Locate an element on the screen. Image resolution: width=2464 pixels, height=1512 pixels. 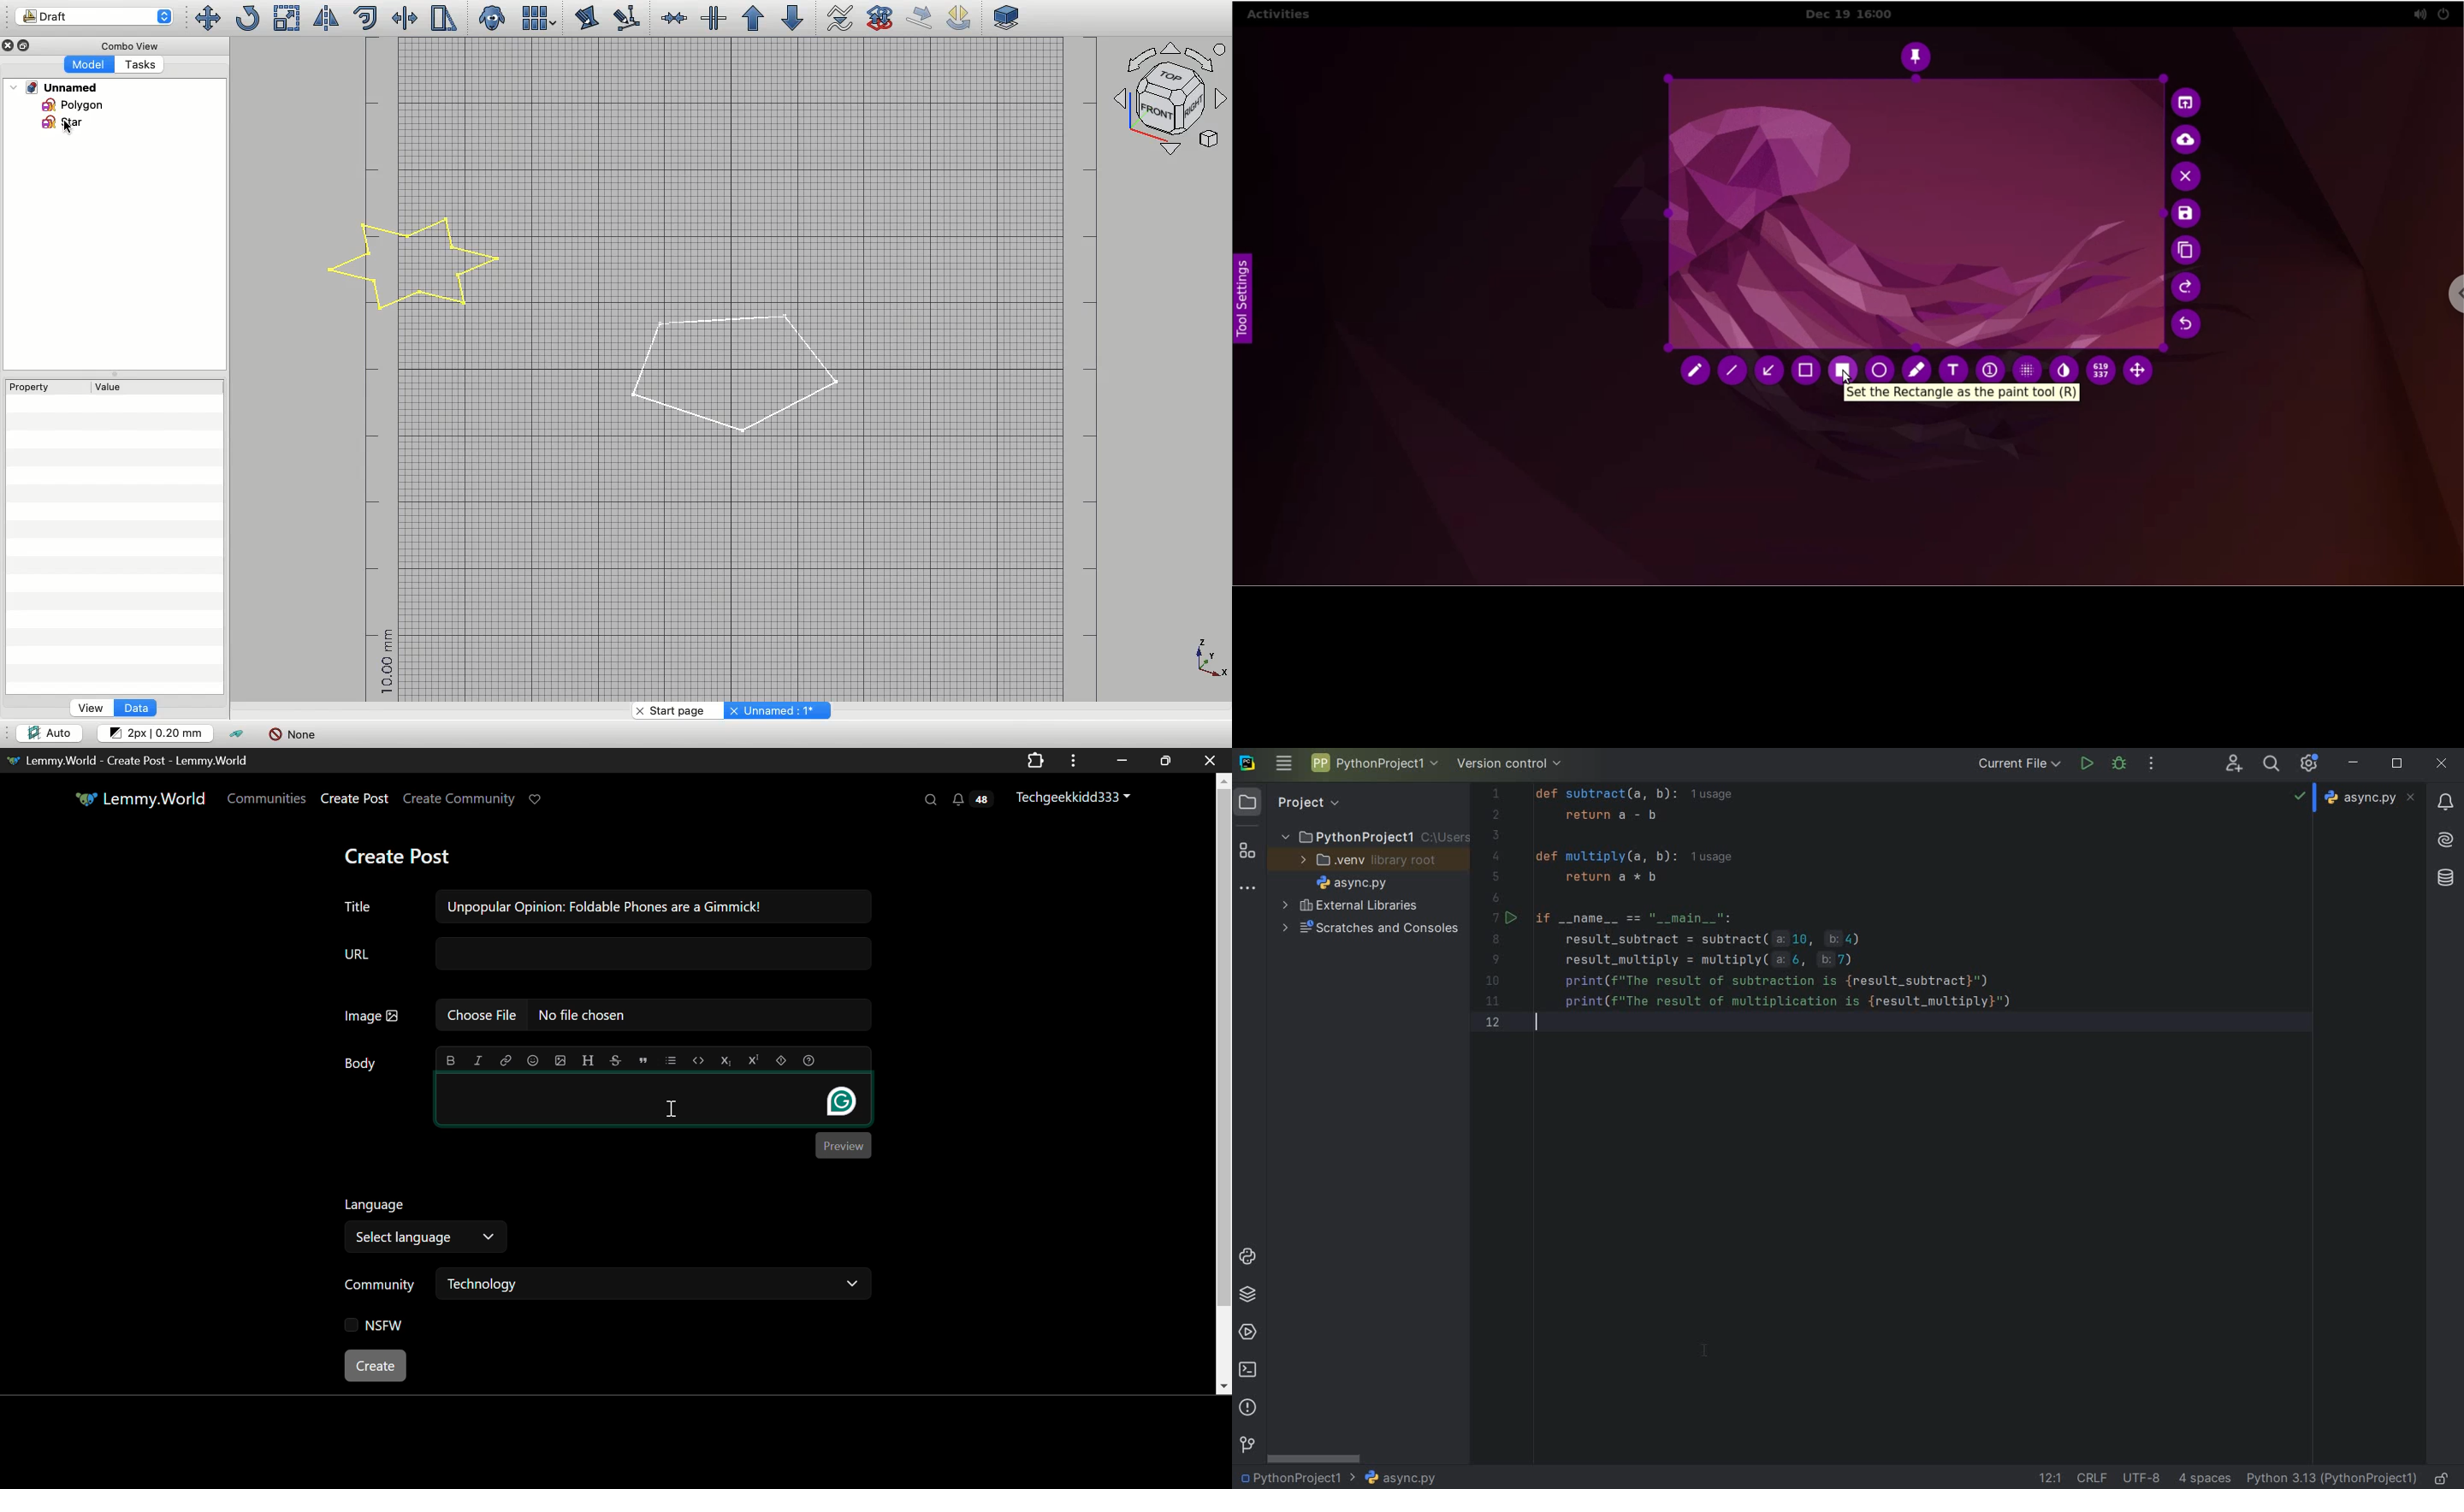
Draft workbench is located at coordinates (91, 15).